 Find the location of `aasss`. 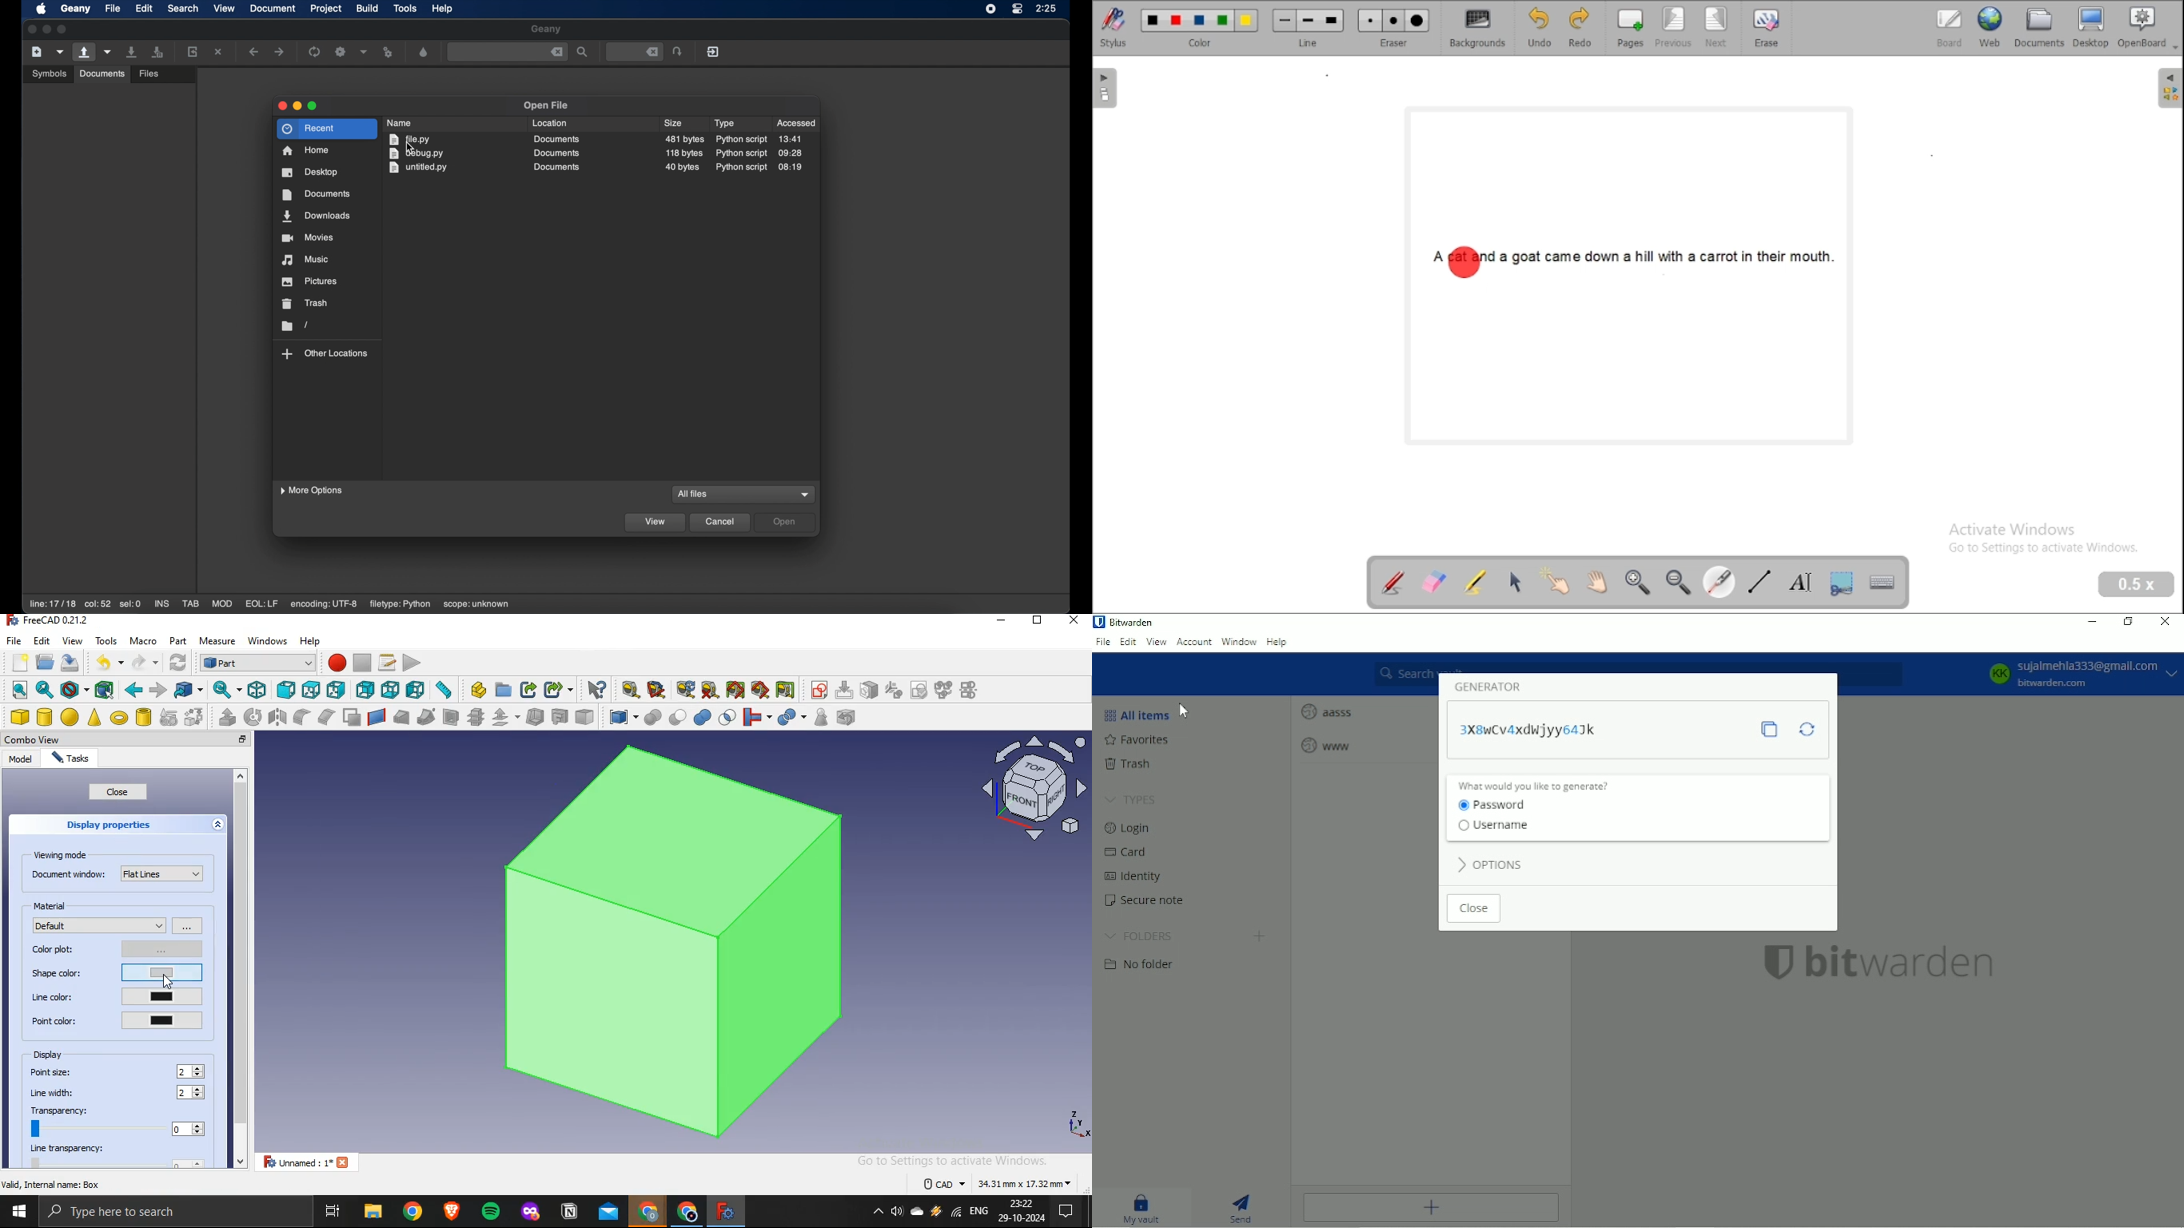

aasss is located at coordinates (1328, 711).